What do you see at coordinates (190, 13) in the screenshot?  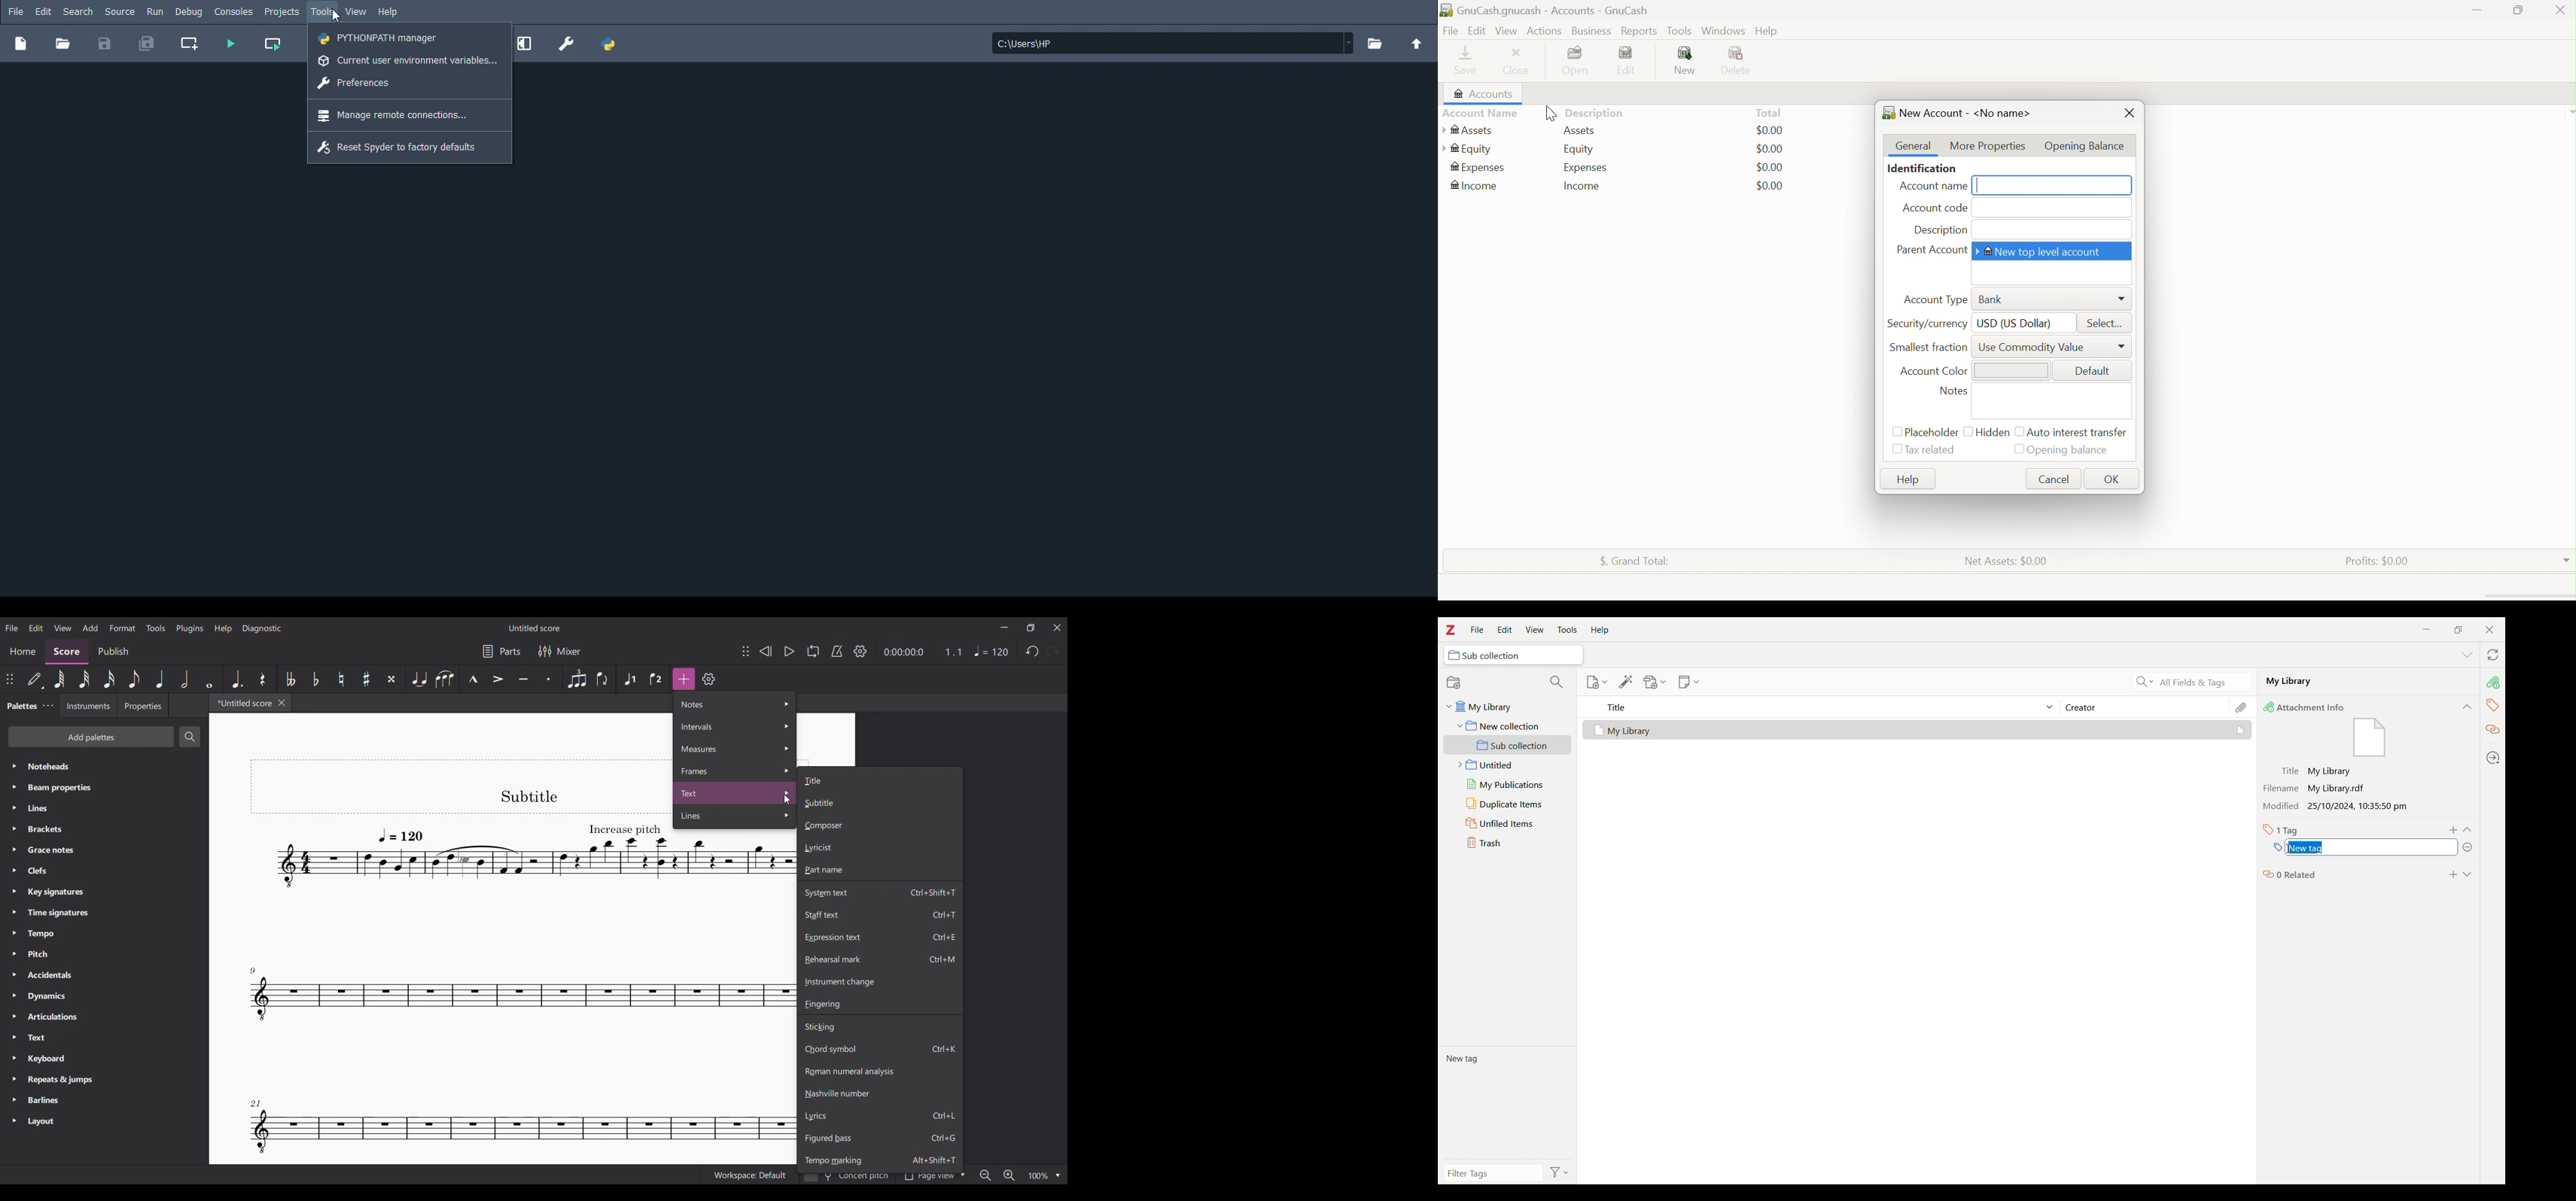 I see `Debug` at bounding box center [190, 13].